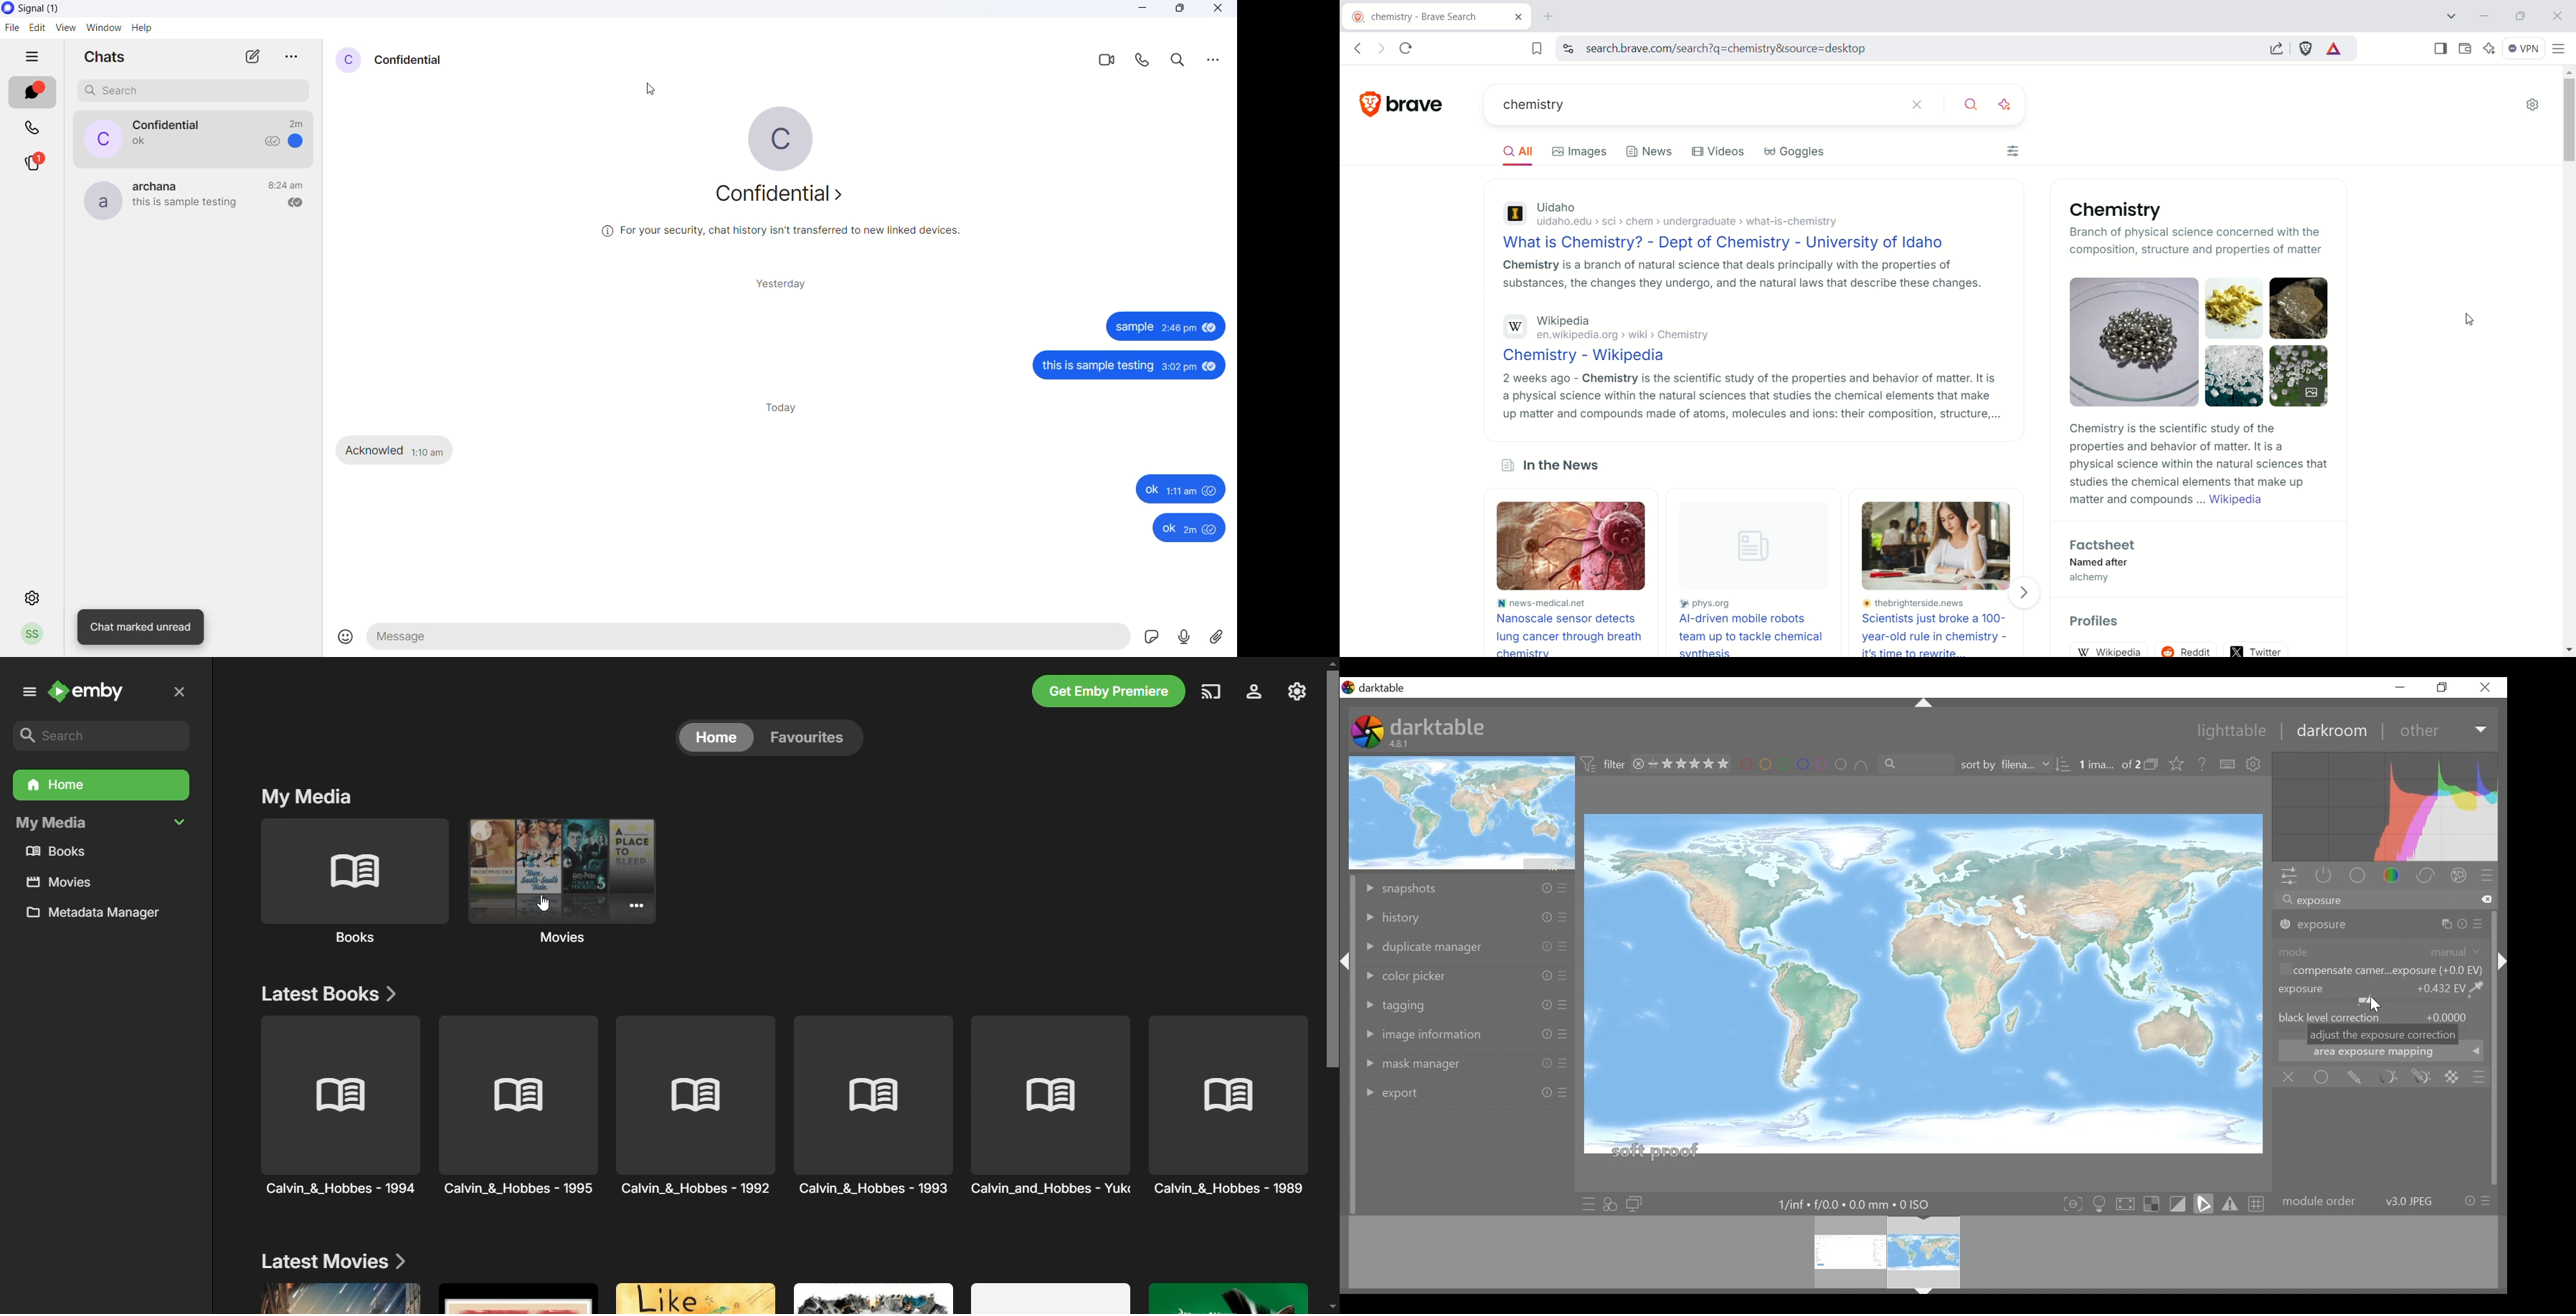 The image size is (2576, 1316). What do you see at coordinates (1610, 1204) in the screenshot?
I see `quick access for appyling any of styles ` at bounding box center [1610, 1204].